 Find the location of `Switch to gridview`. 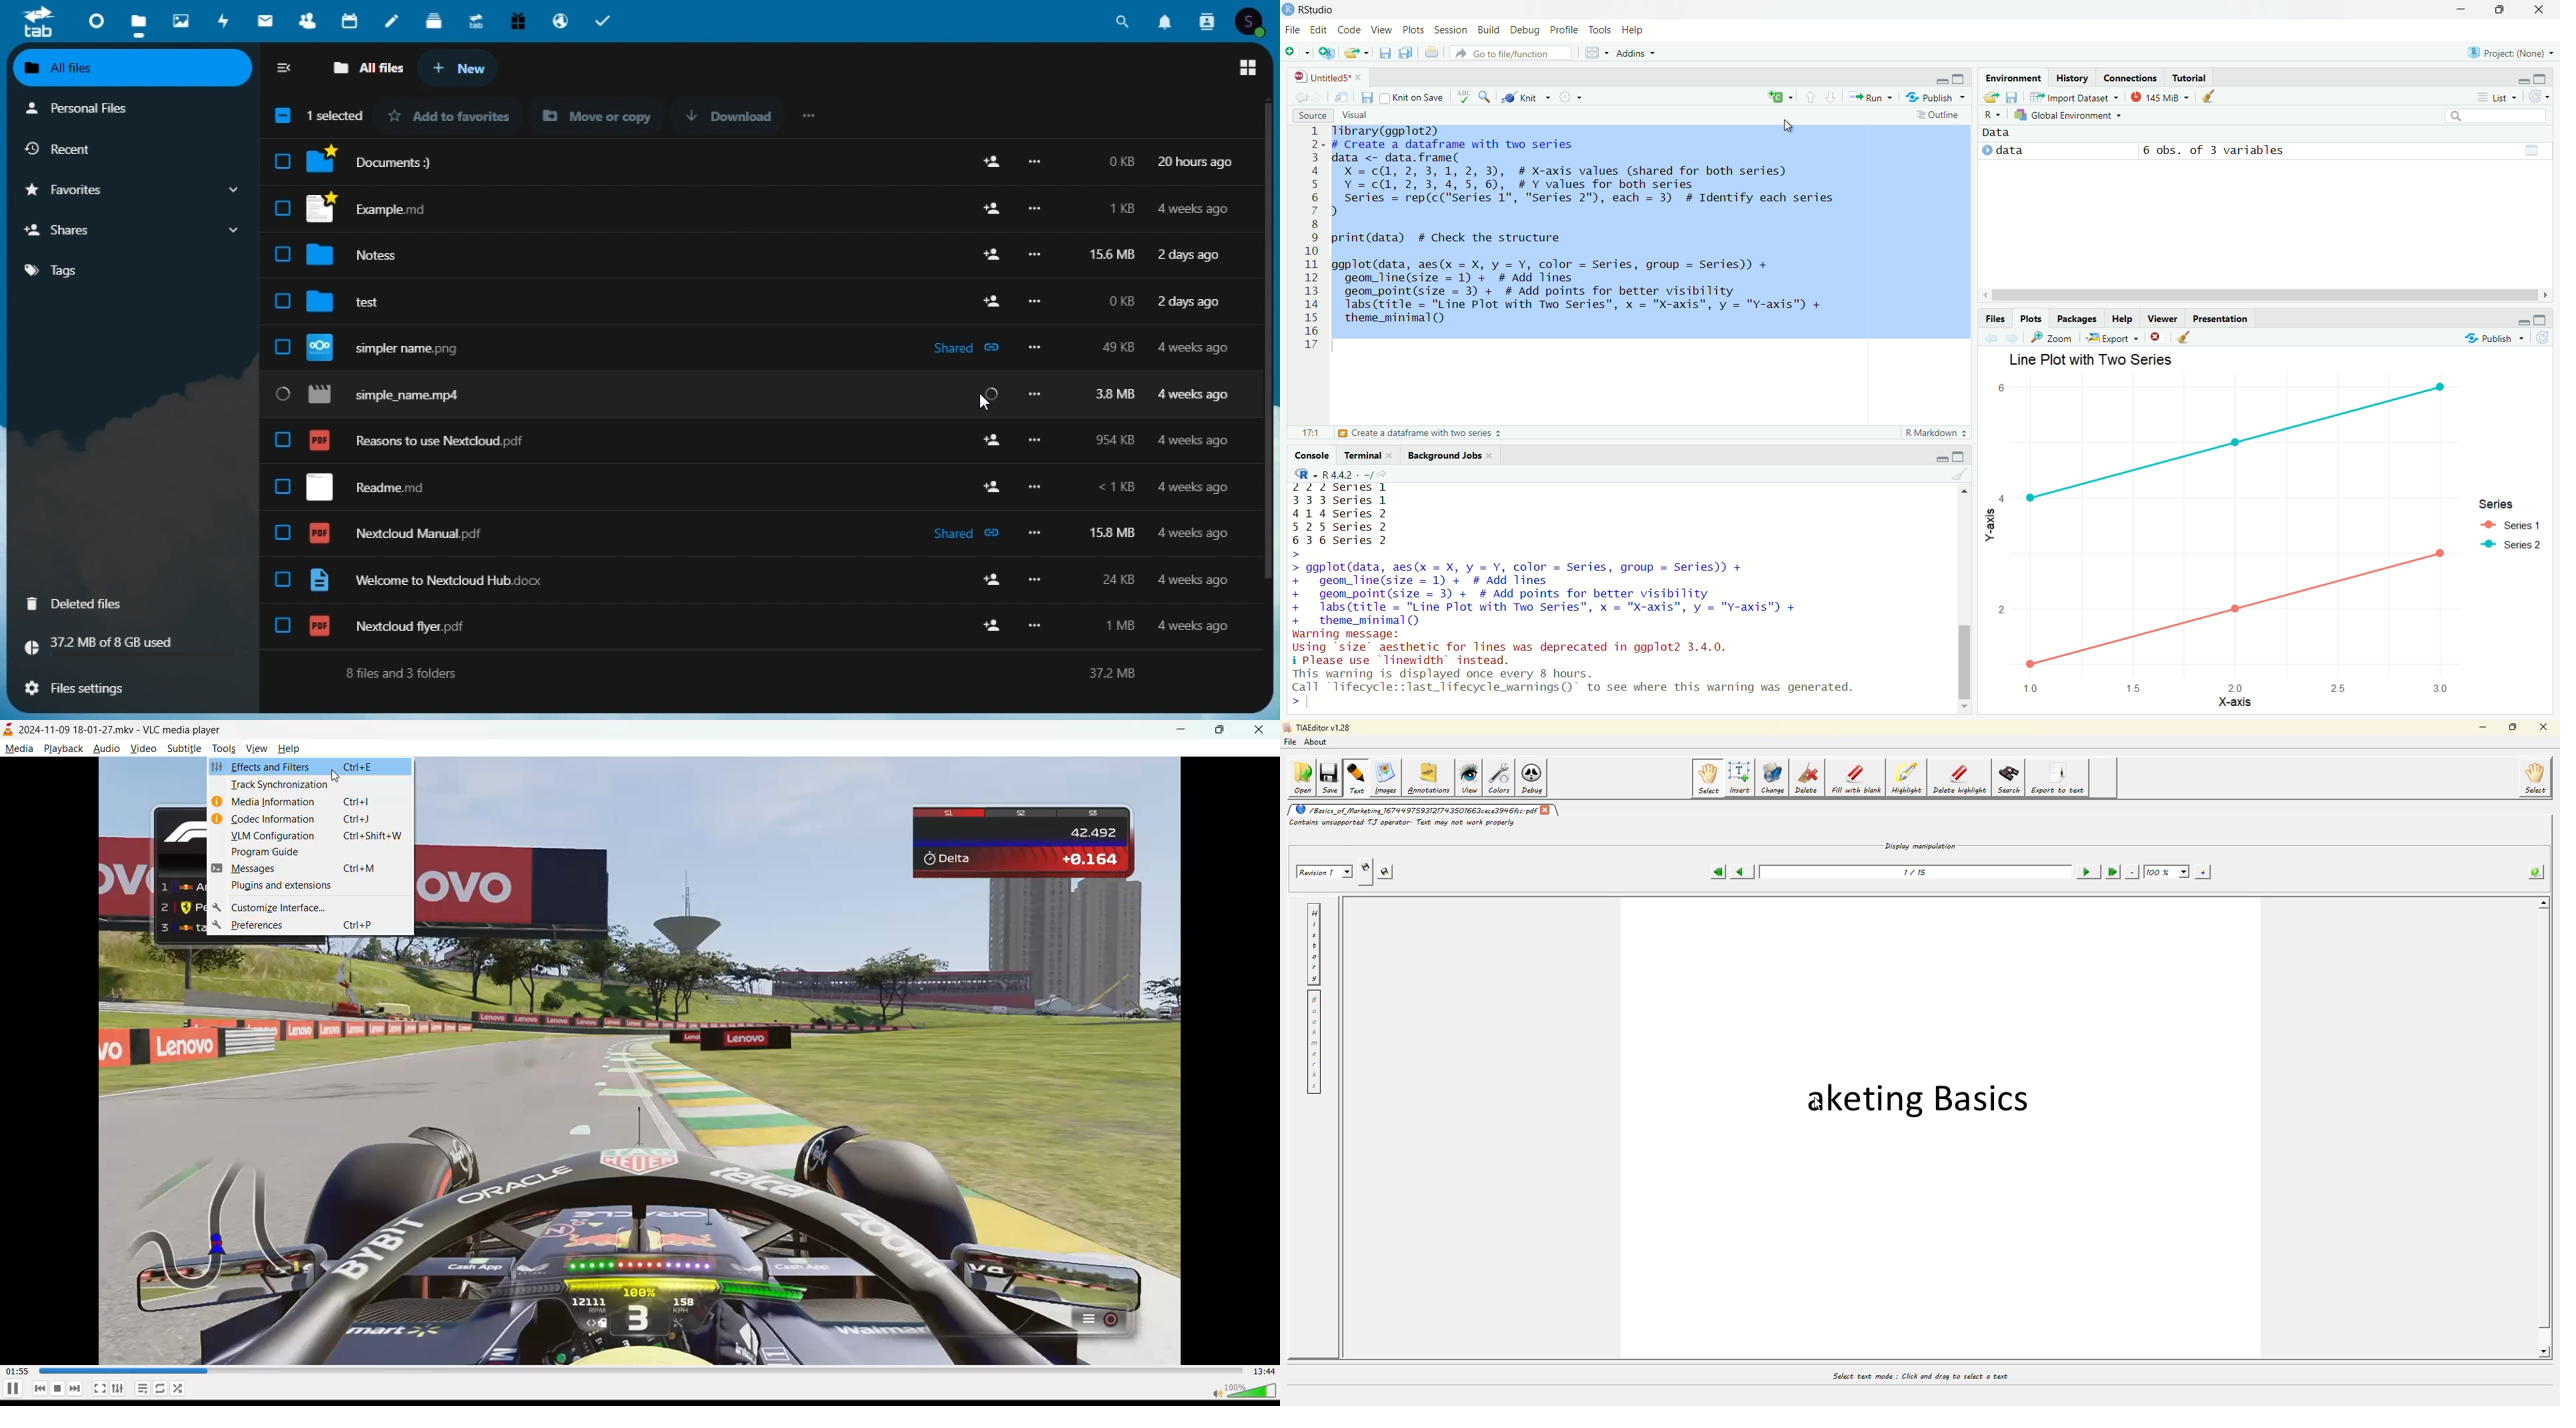

Switch to gridview is located at coordinates (1246, 68).